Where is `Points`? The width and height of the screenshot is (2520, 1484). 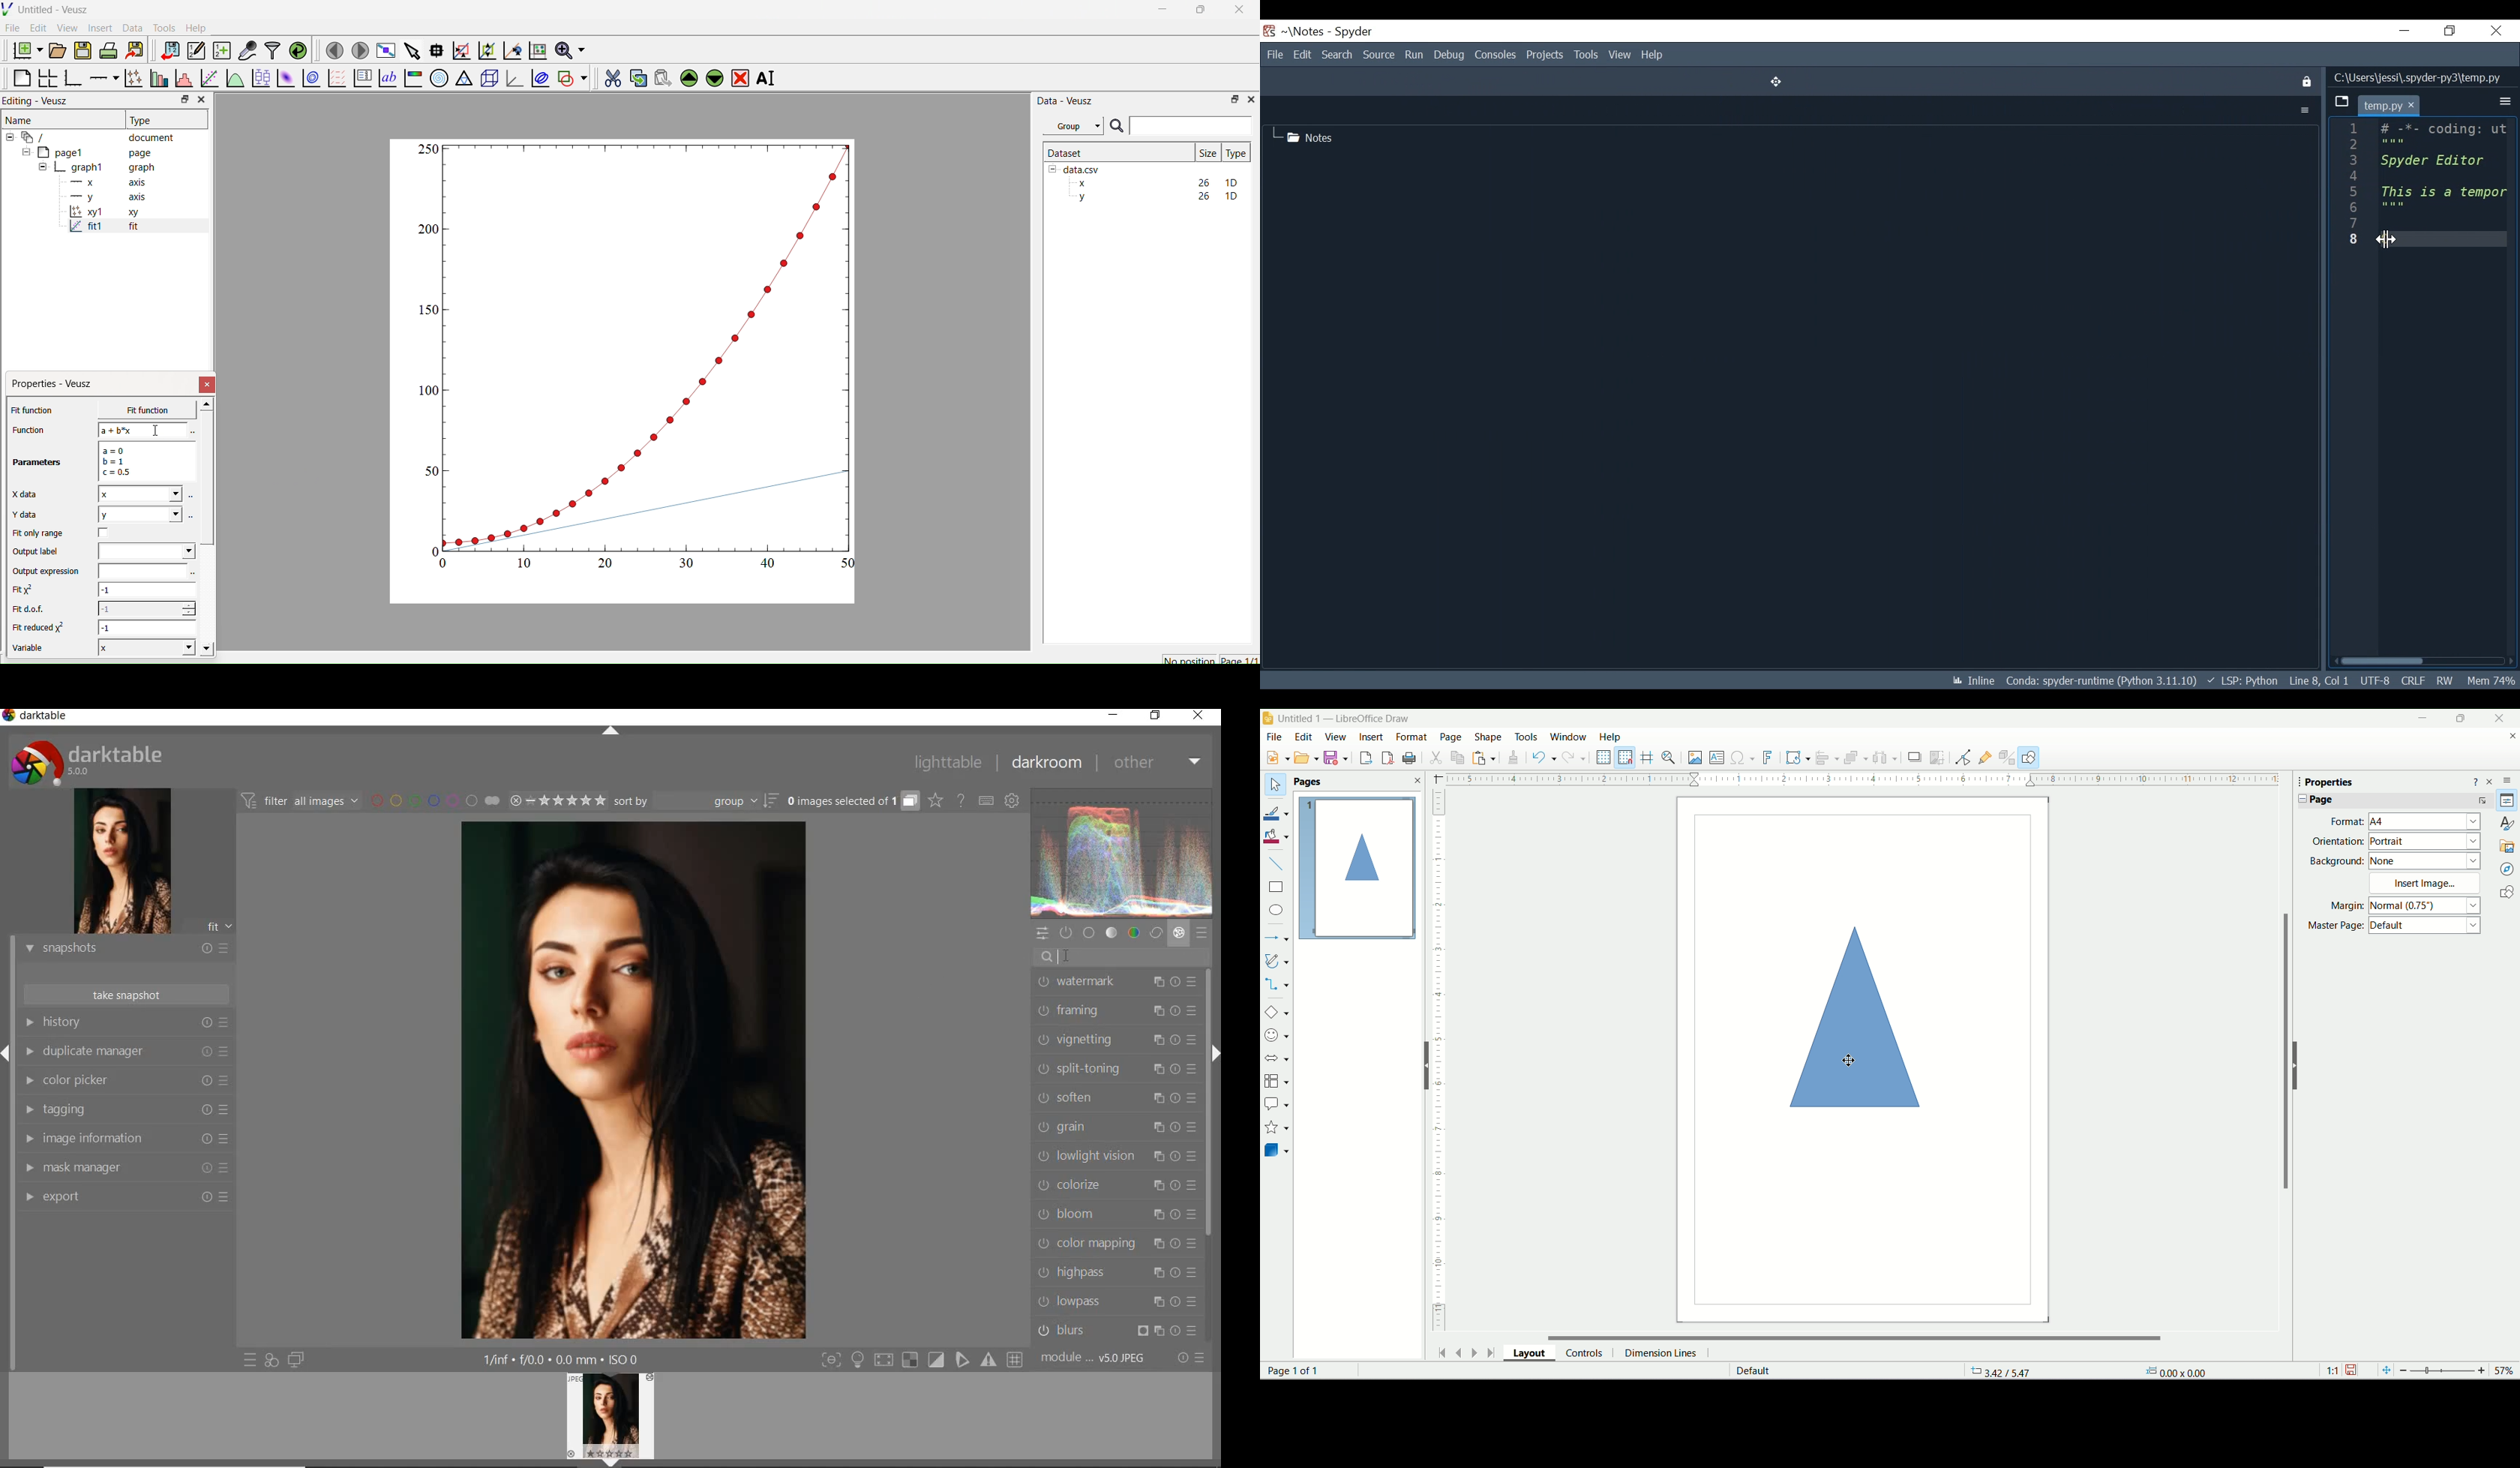 Points is located at coordinates (1963, 757).